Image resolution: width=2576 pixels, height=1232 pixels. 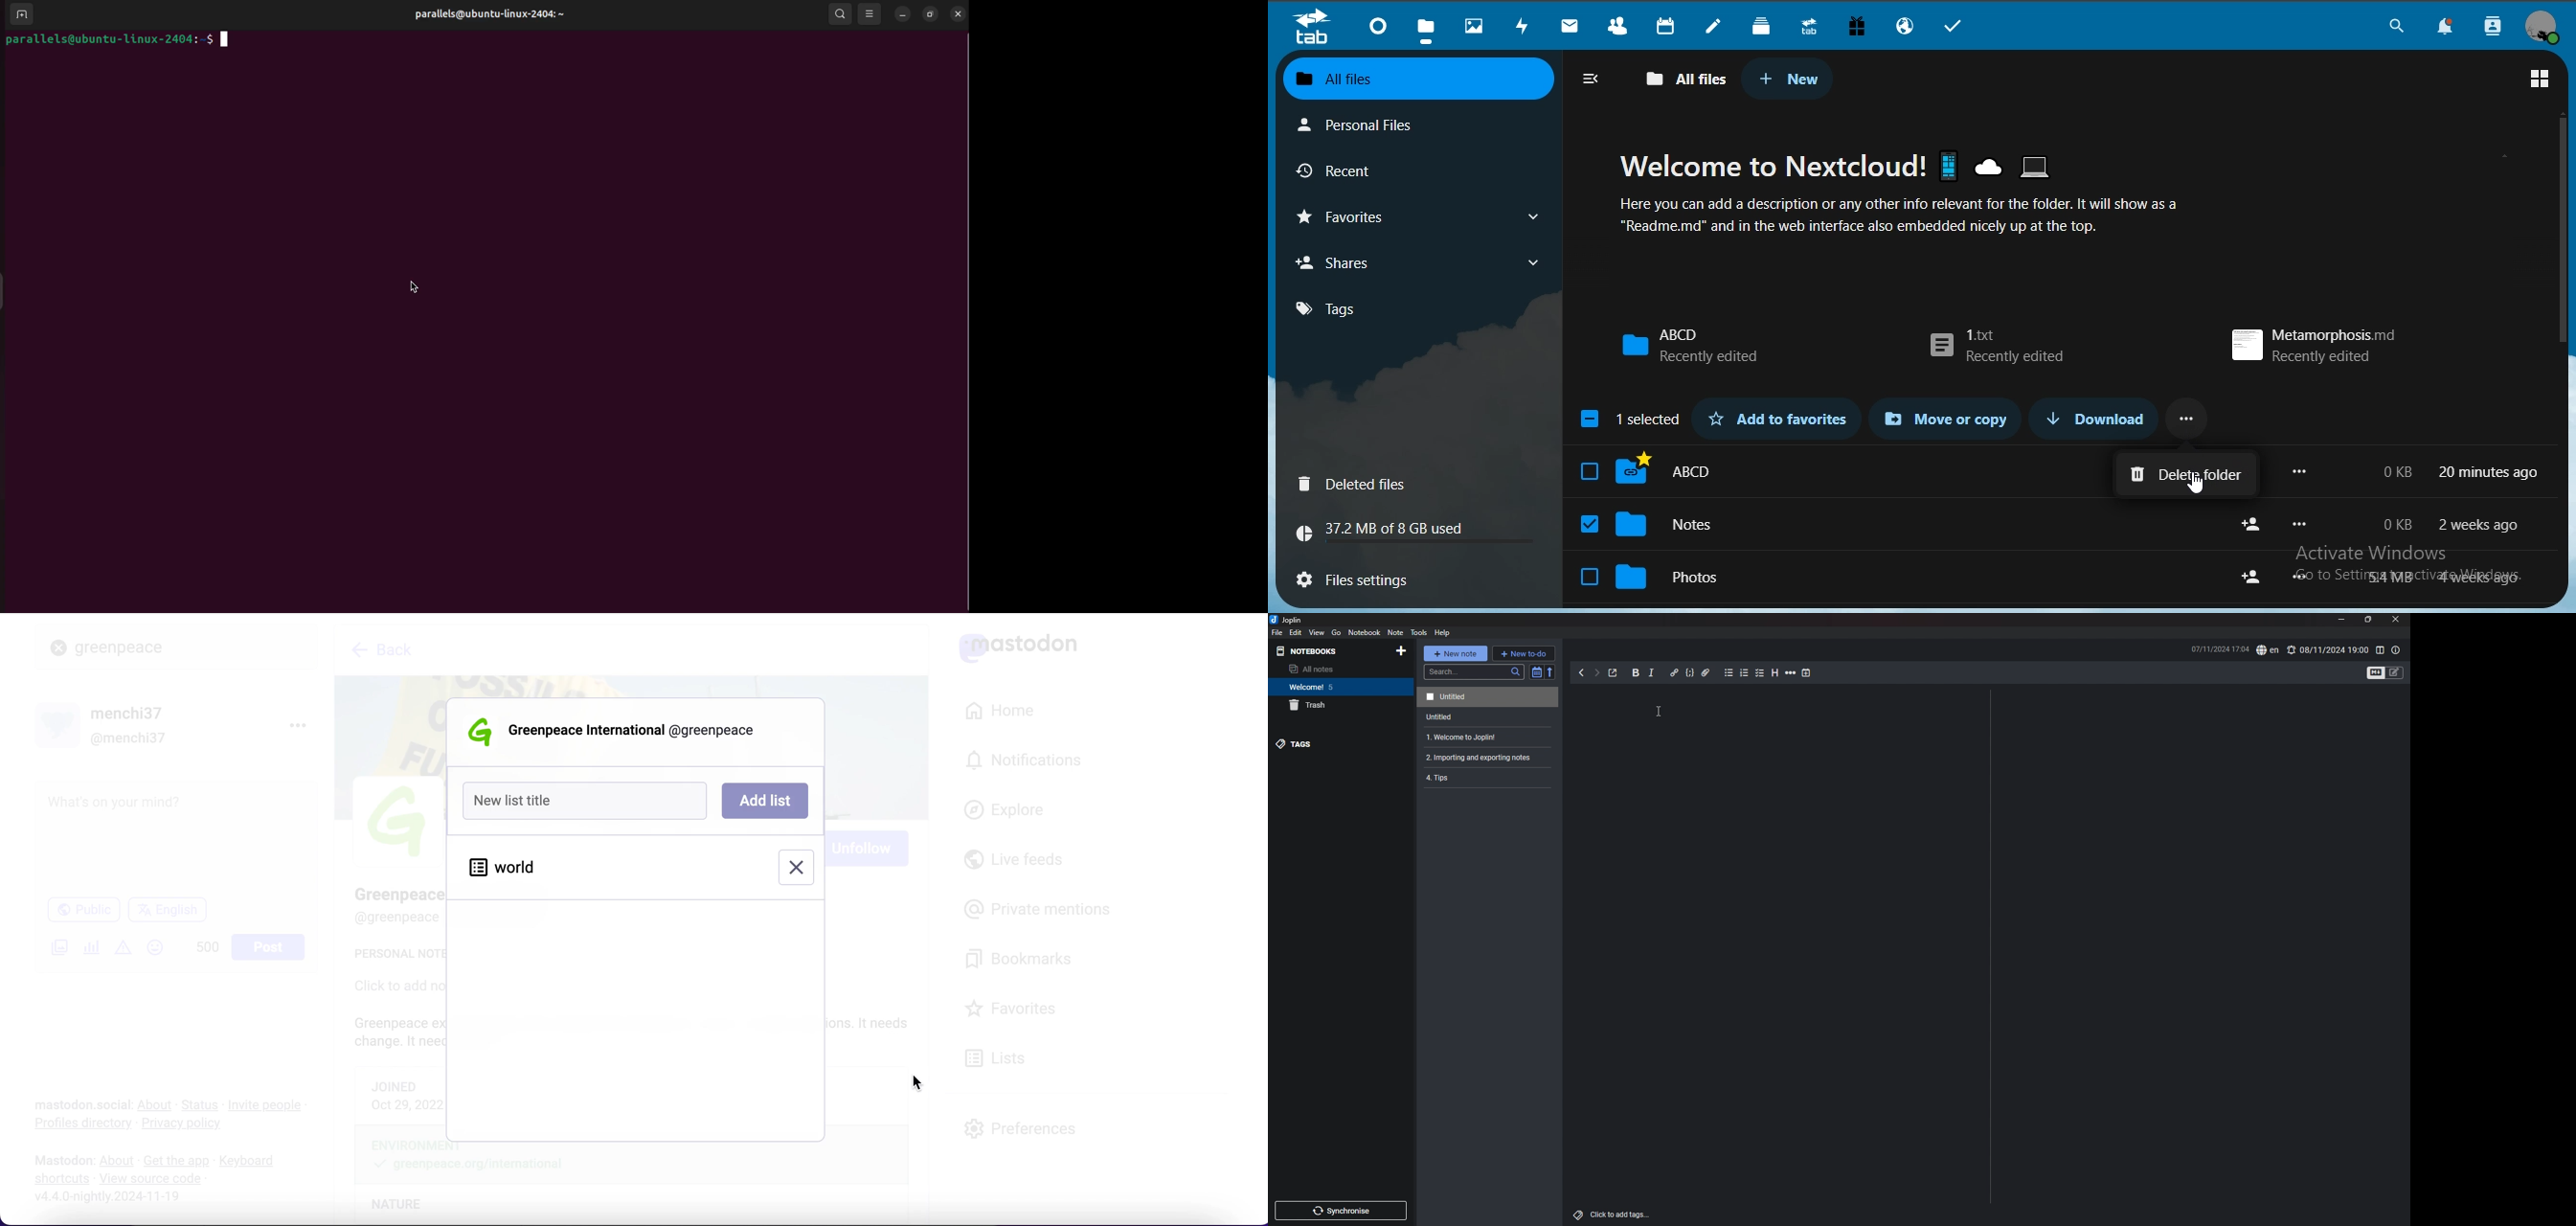 What do you see at coordinates (1381, 26) in the screenshot?
I see `dashboard` at bounding box center [1381, 26].